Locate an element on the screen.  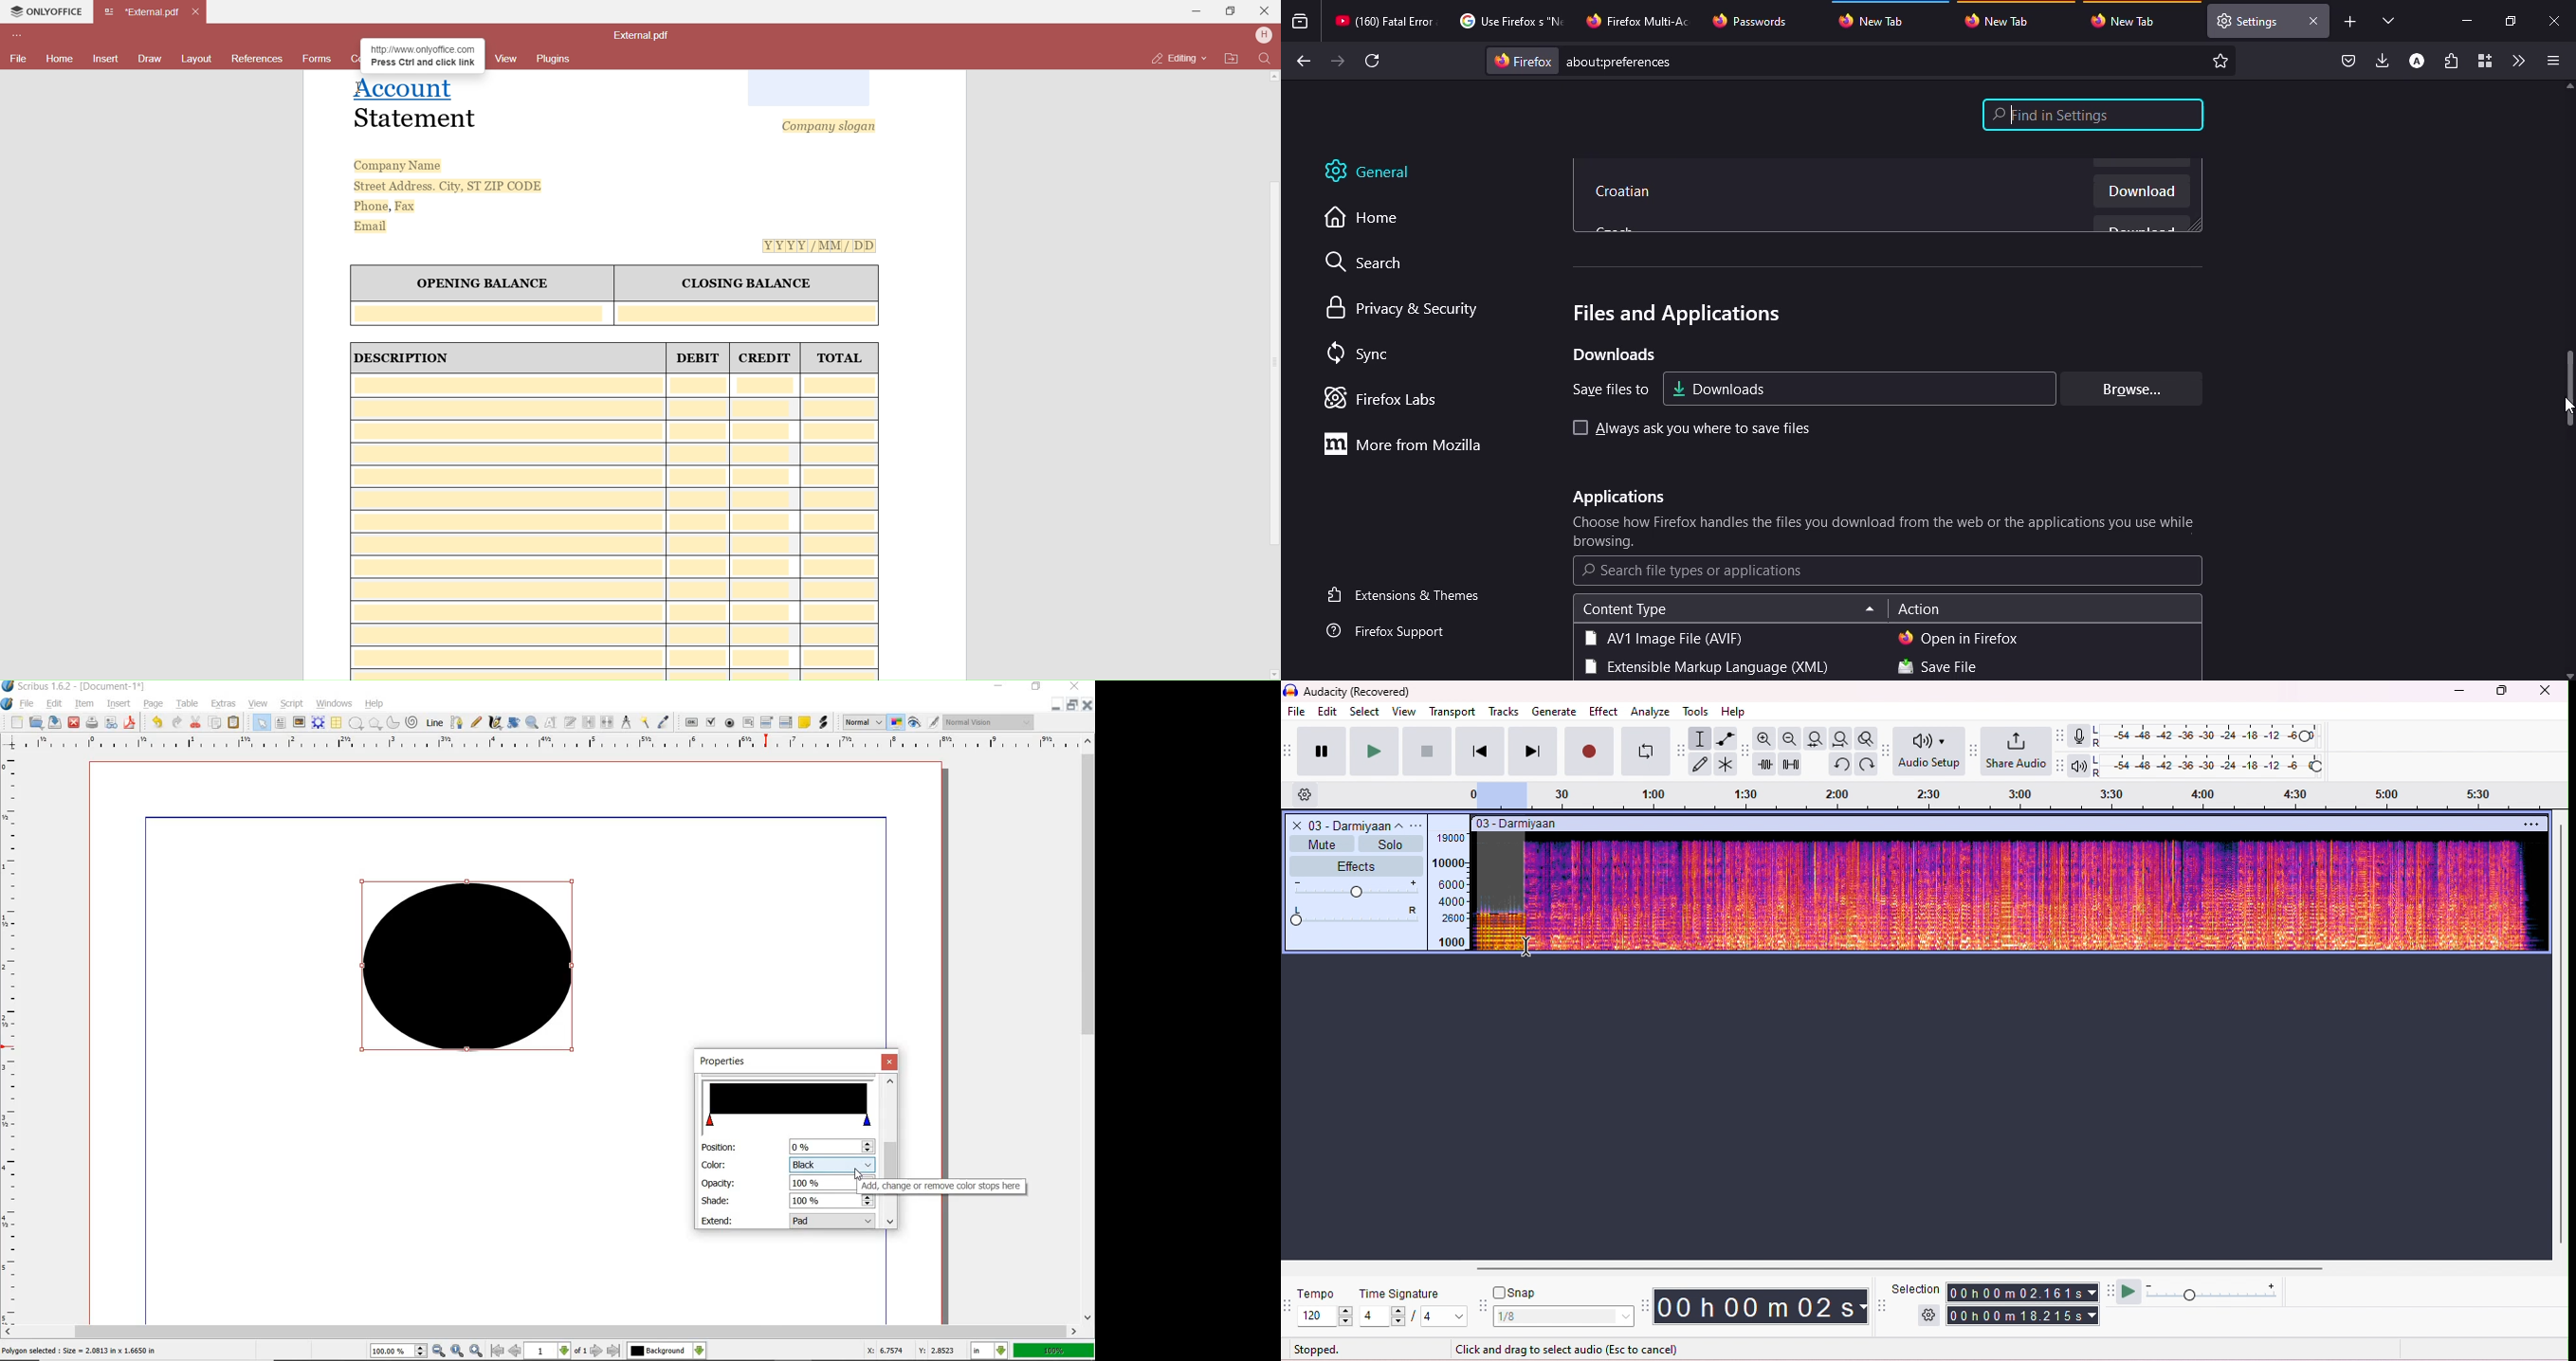
[Y[Y[Y[Y[/MM/ DD] is located at coordinates (822, 246).